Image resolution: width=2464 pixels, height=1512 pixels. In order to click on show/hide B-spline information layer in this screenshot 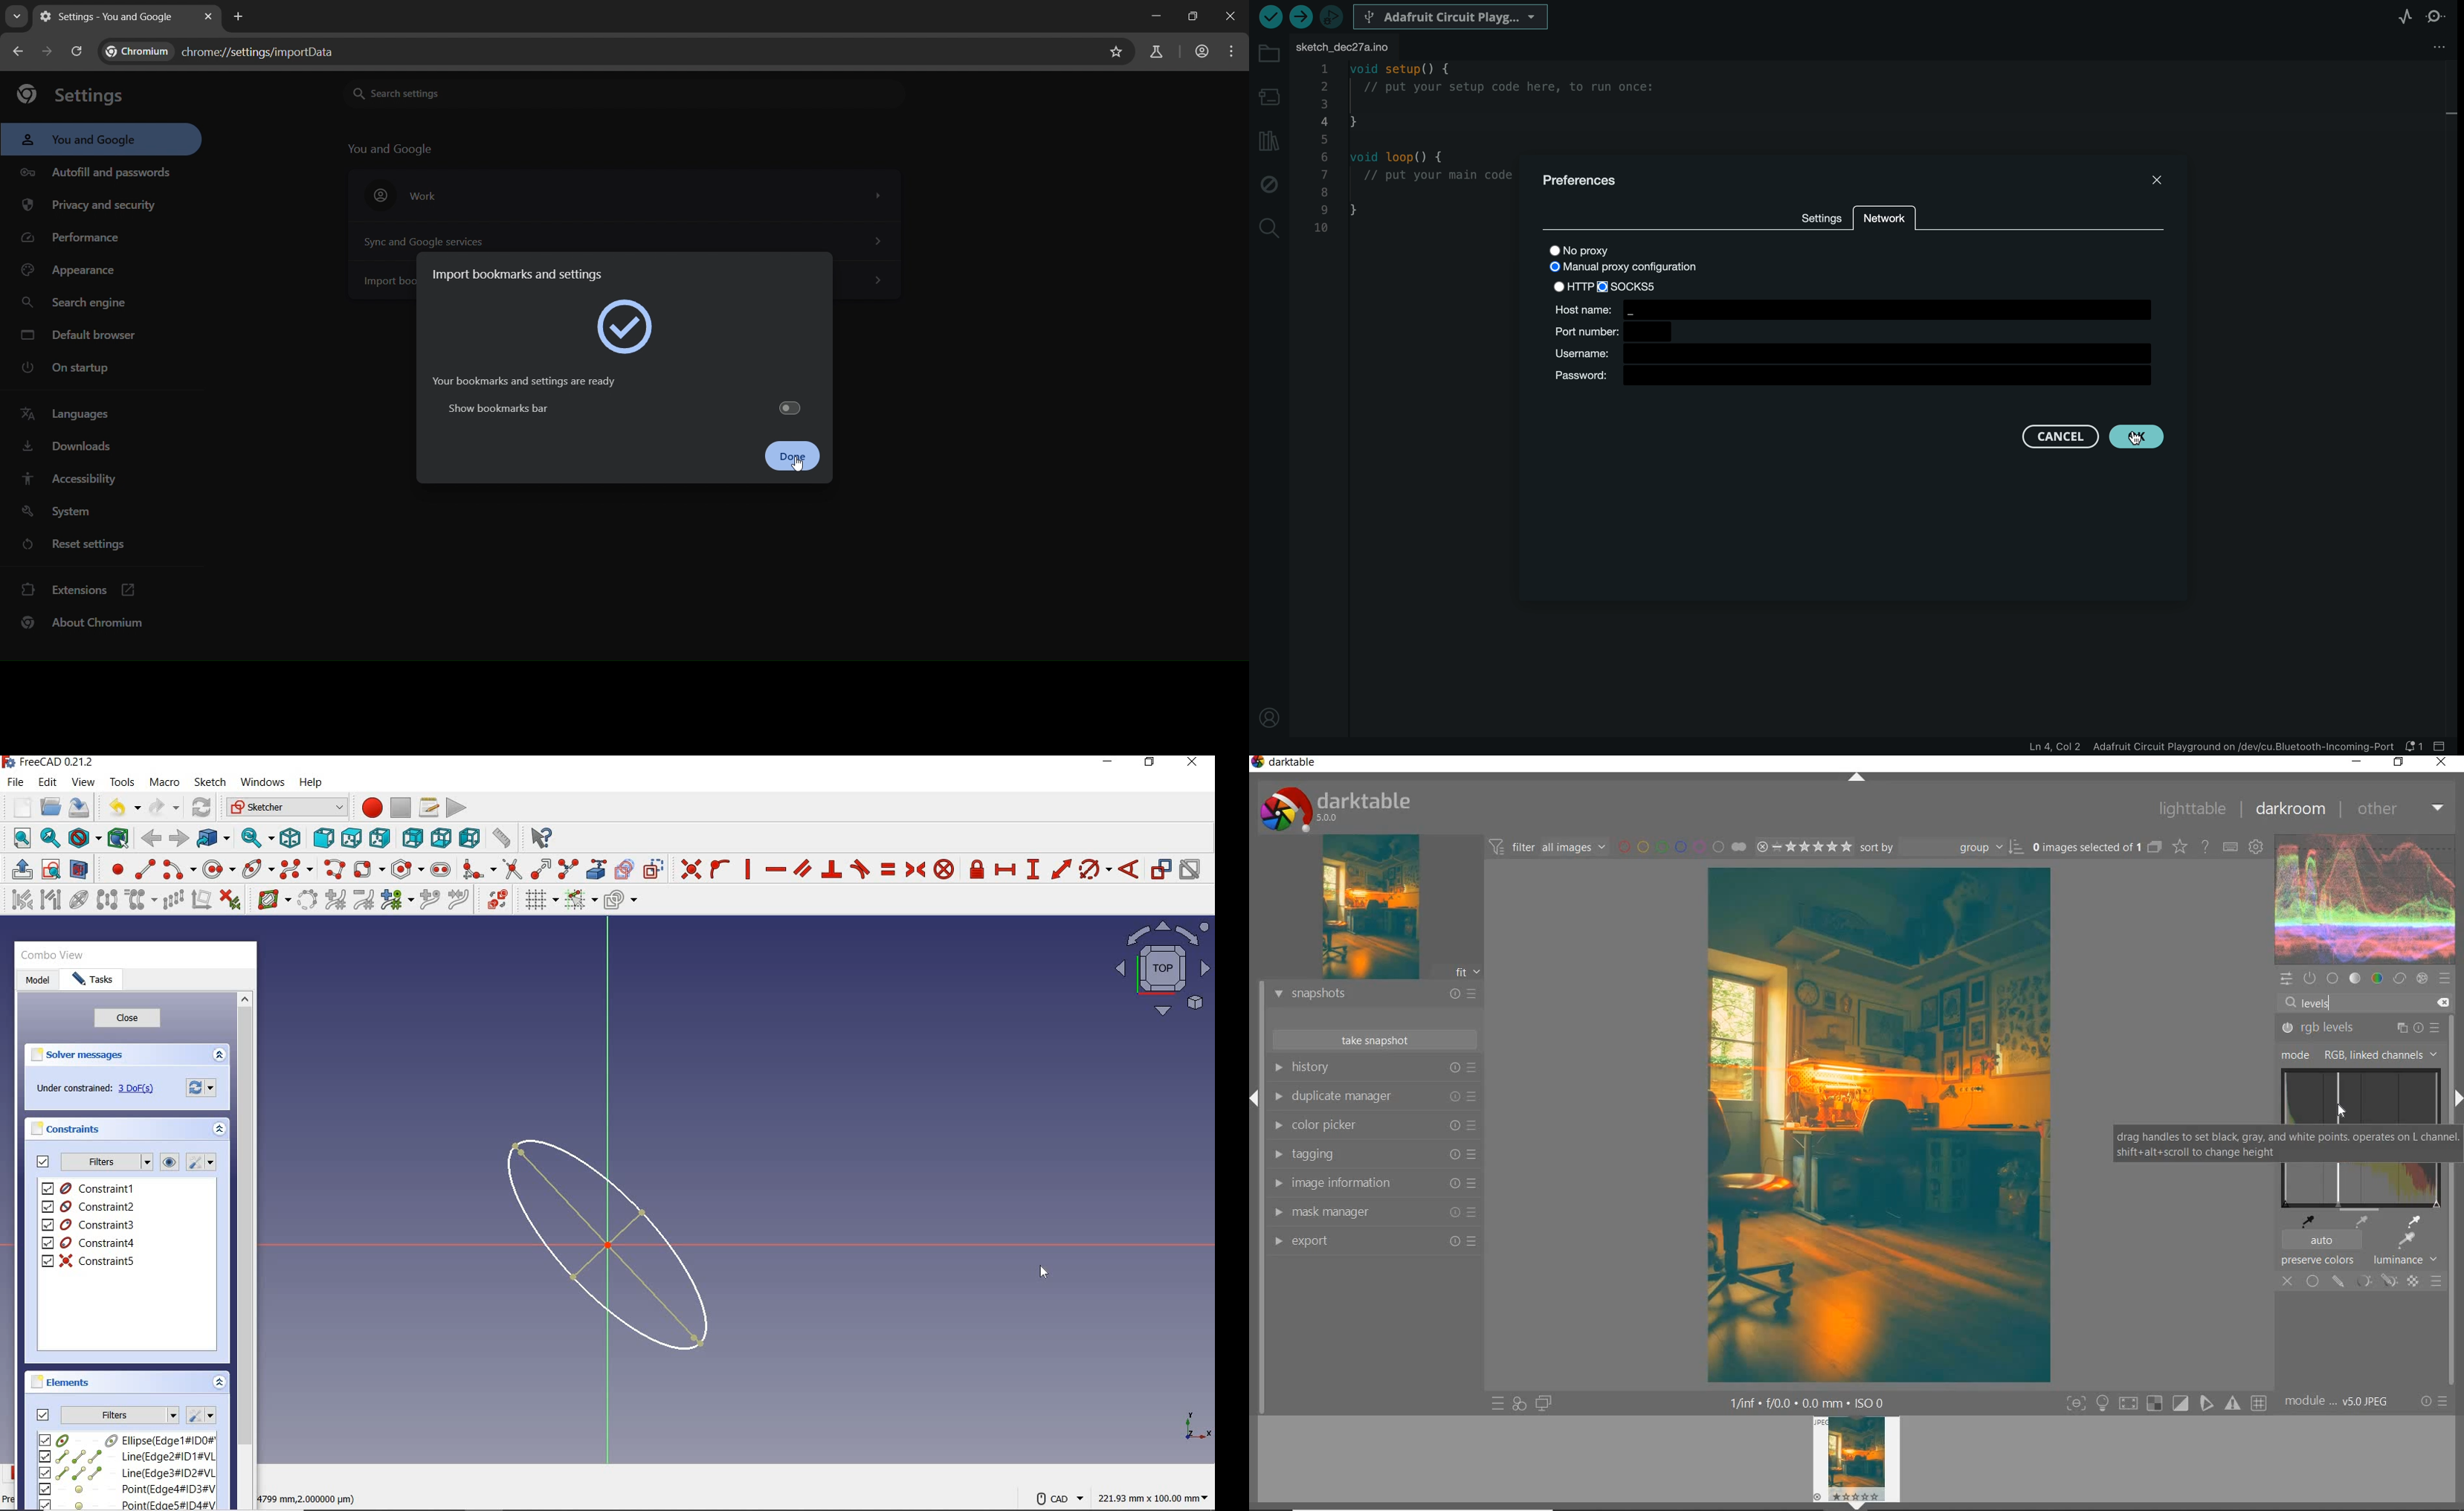, I will do `click(271, 899)`.